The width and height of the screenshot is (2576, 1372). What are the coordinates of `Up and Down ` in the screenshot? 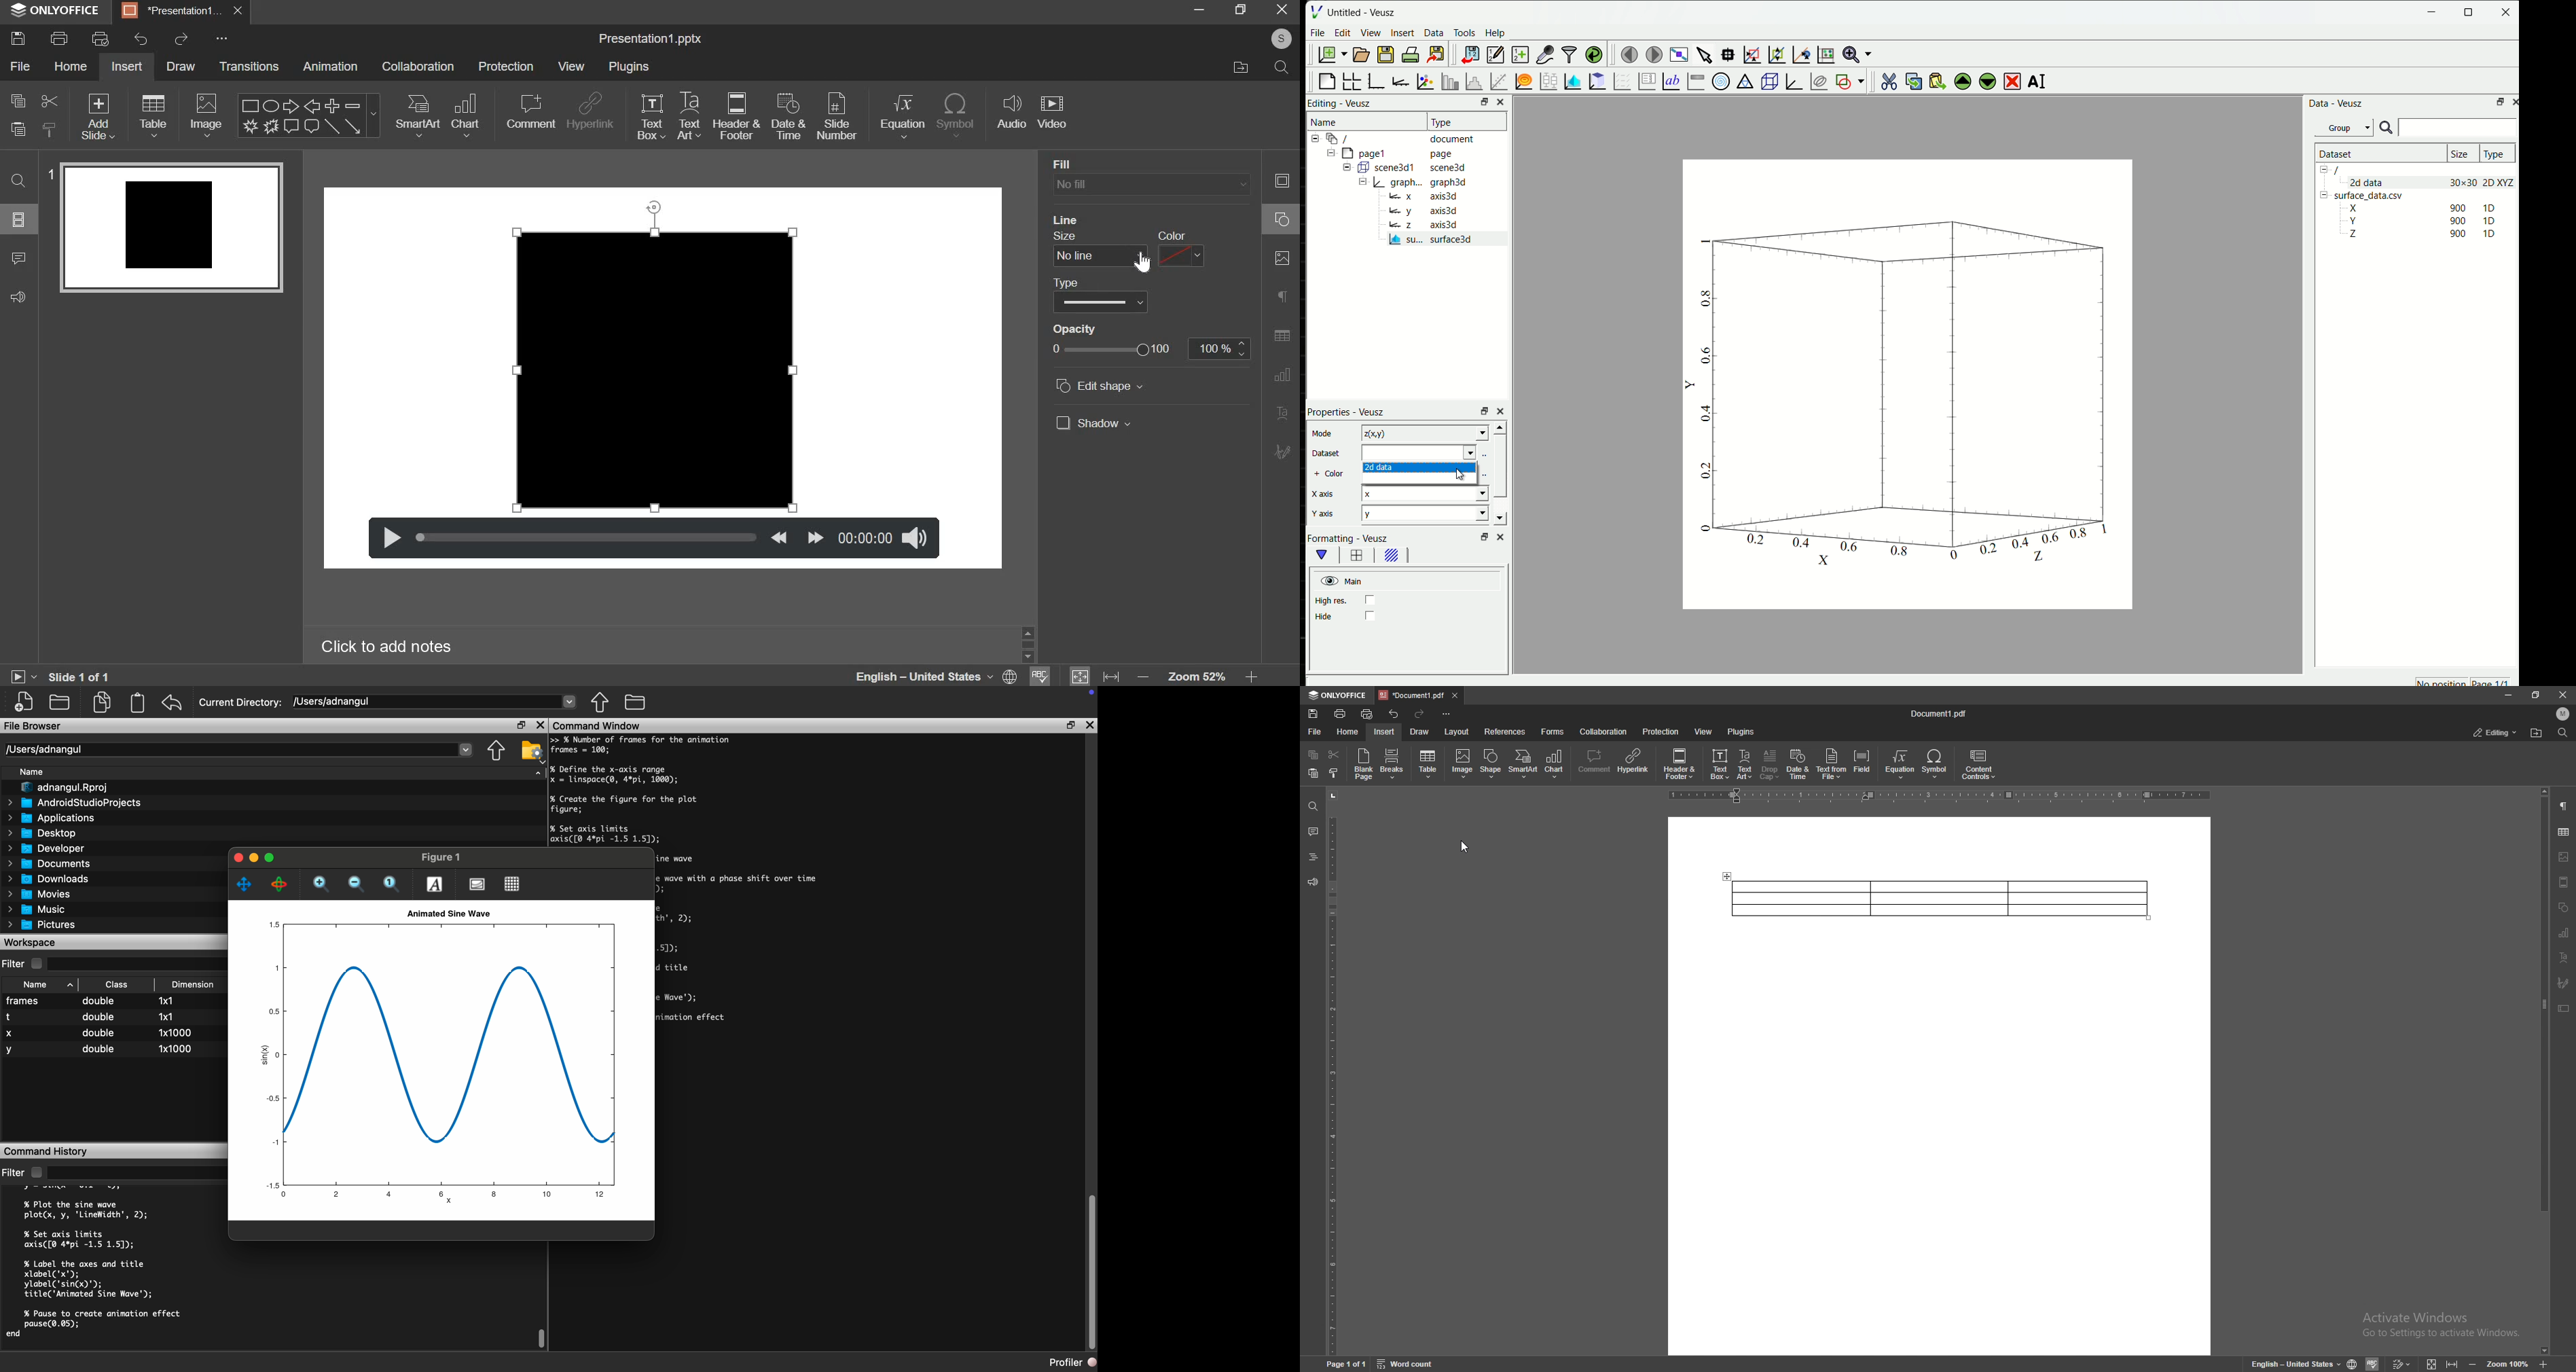 It's located at (1030, 643).